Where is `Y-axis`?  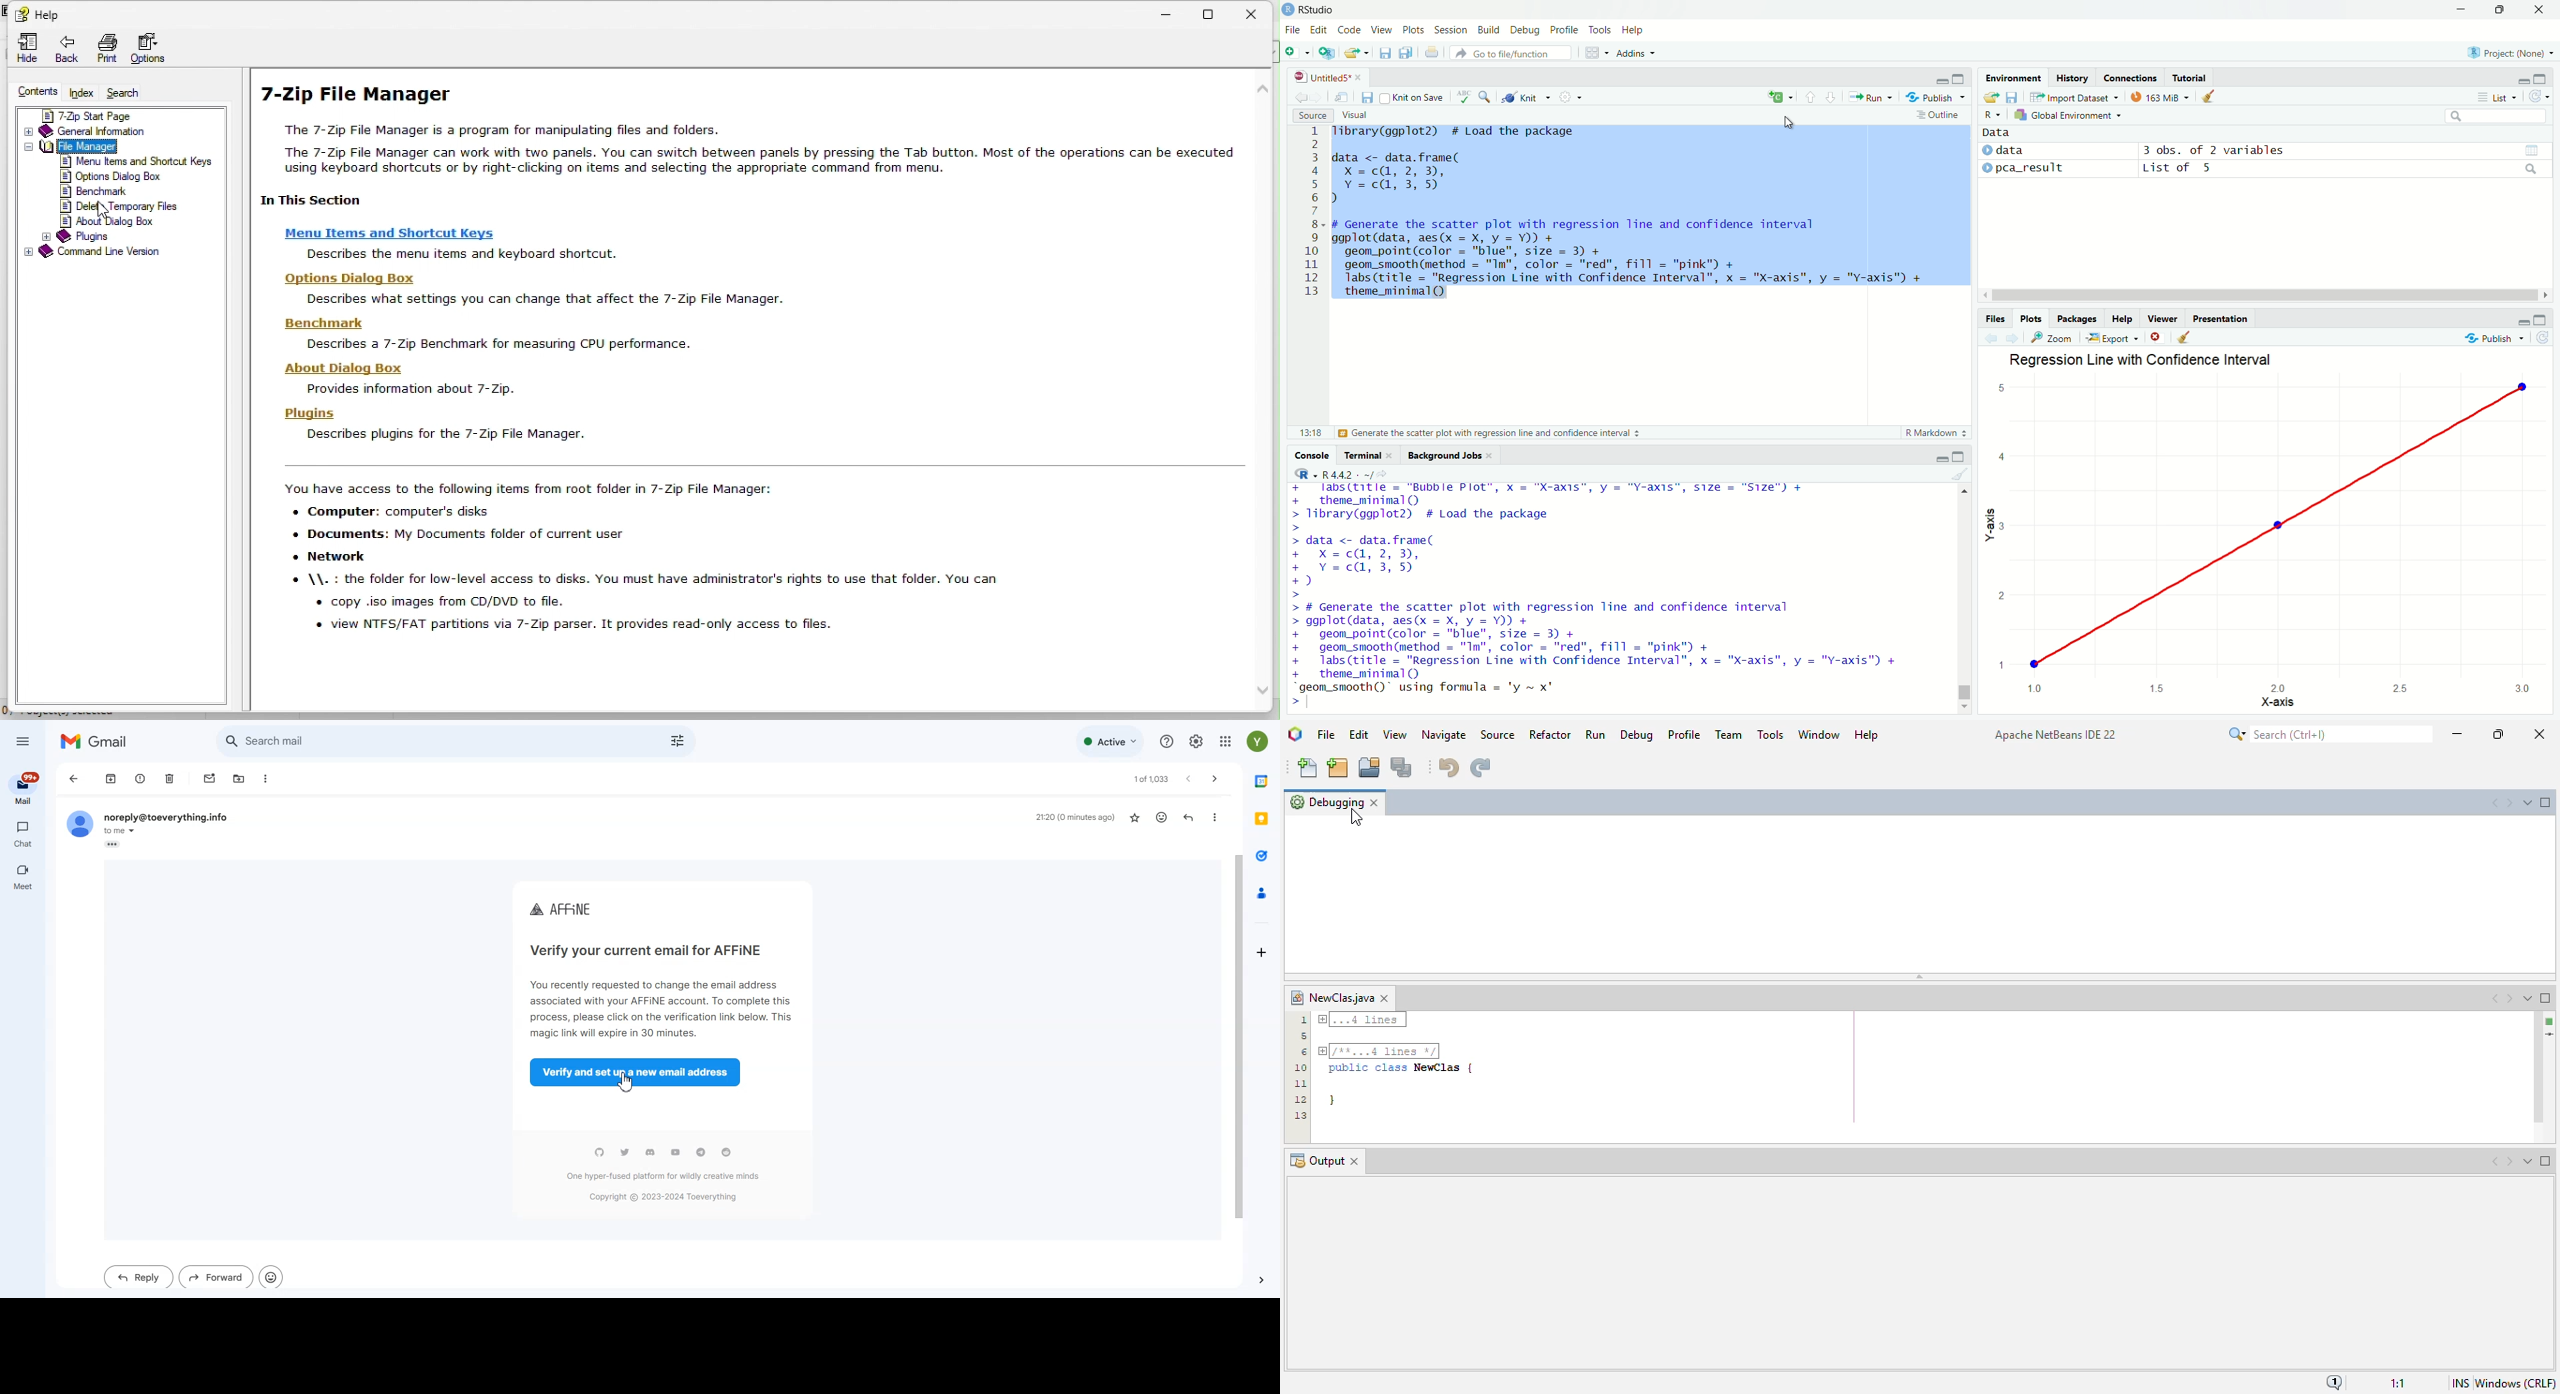 Y-axis is located at coordinates (1989, 525).